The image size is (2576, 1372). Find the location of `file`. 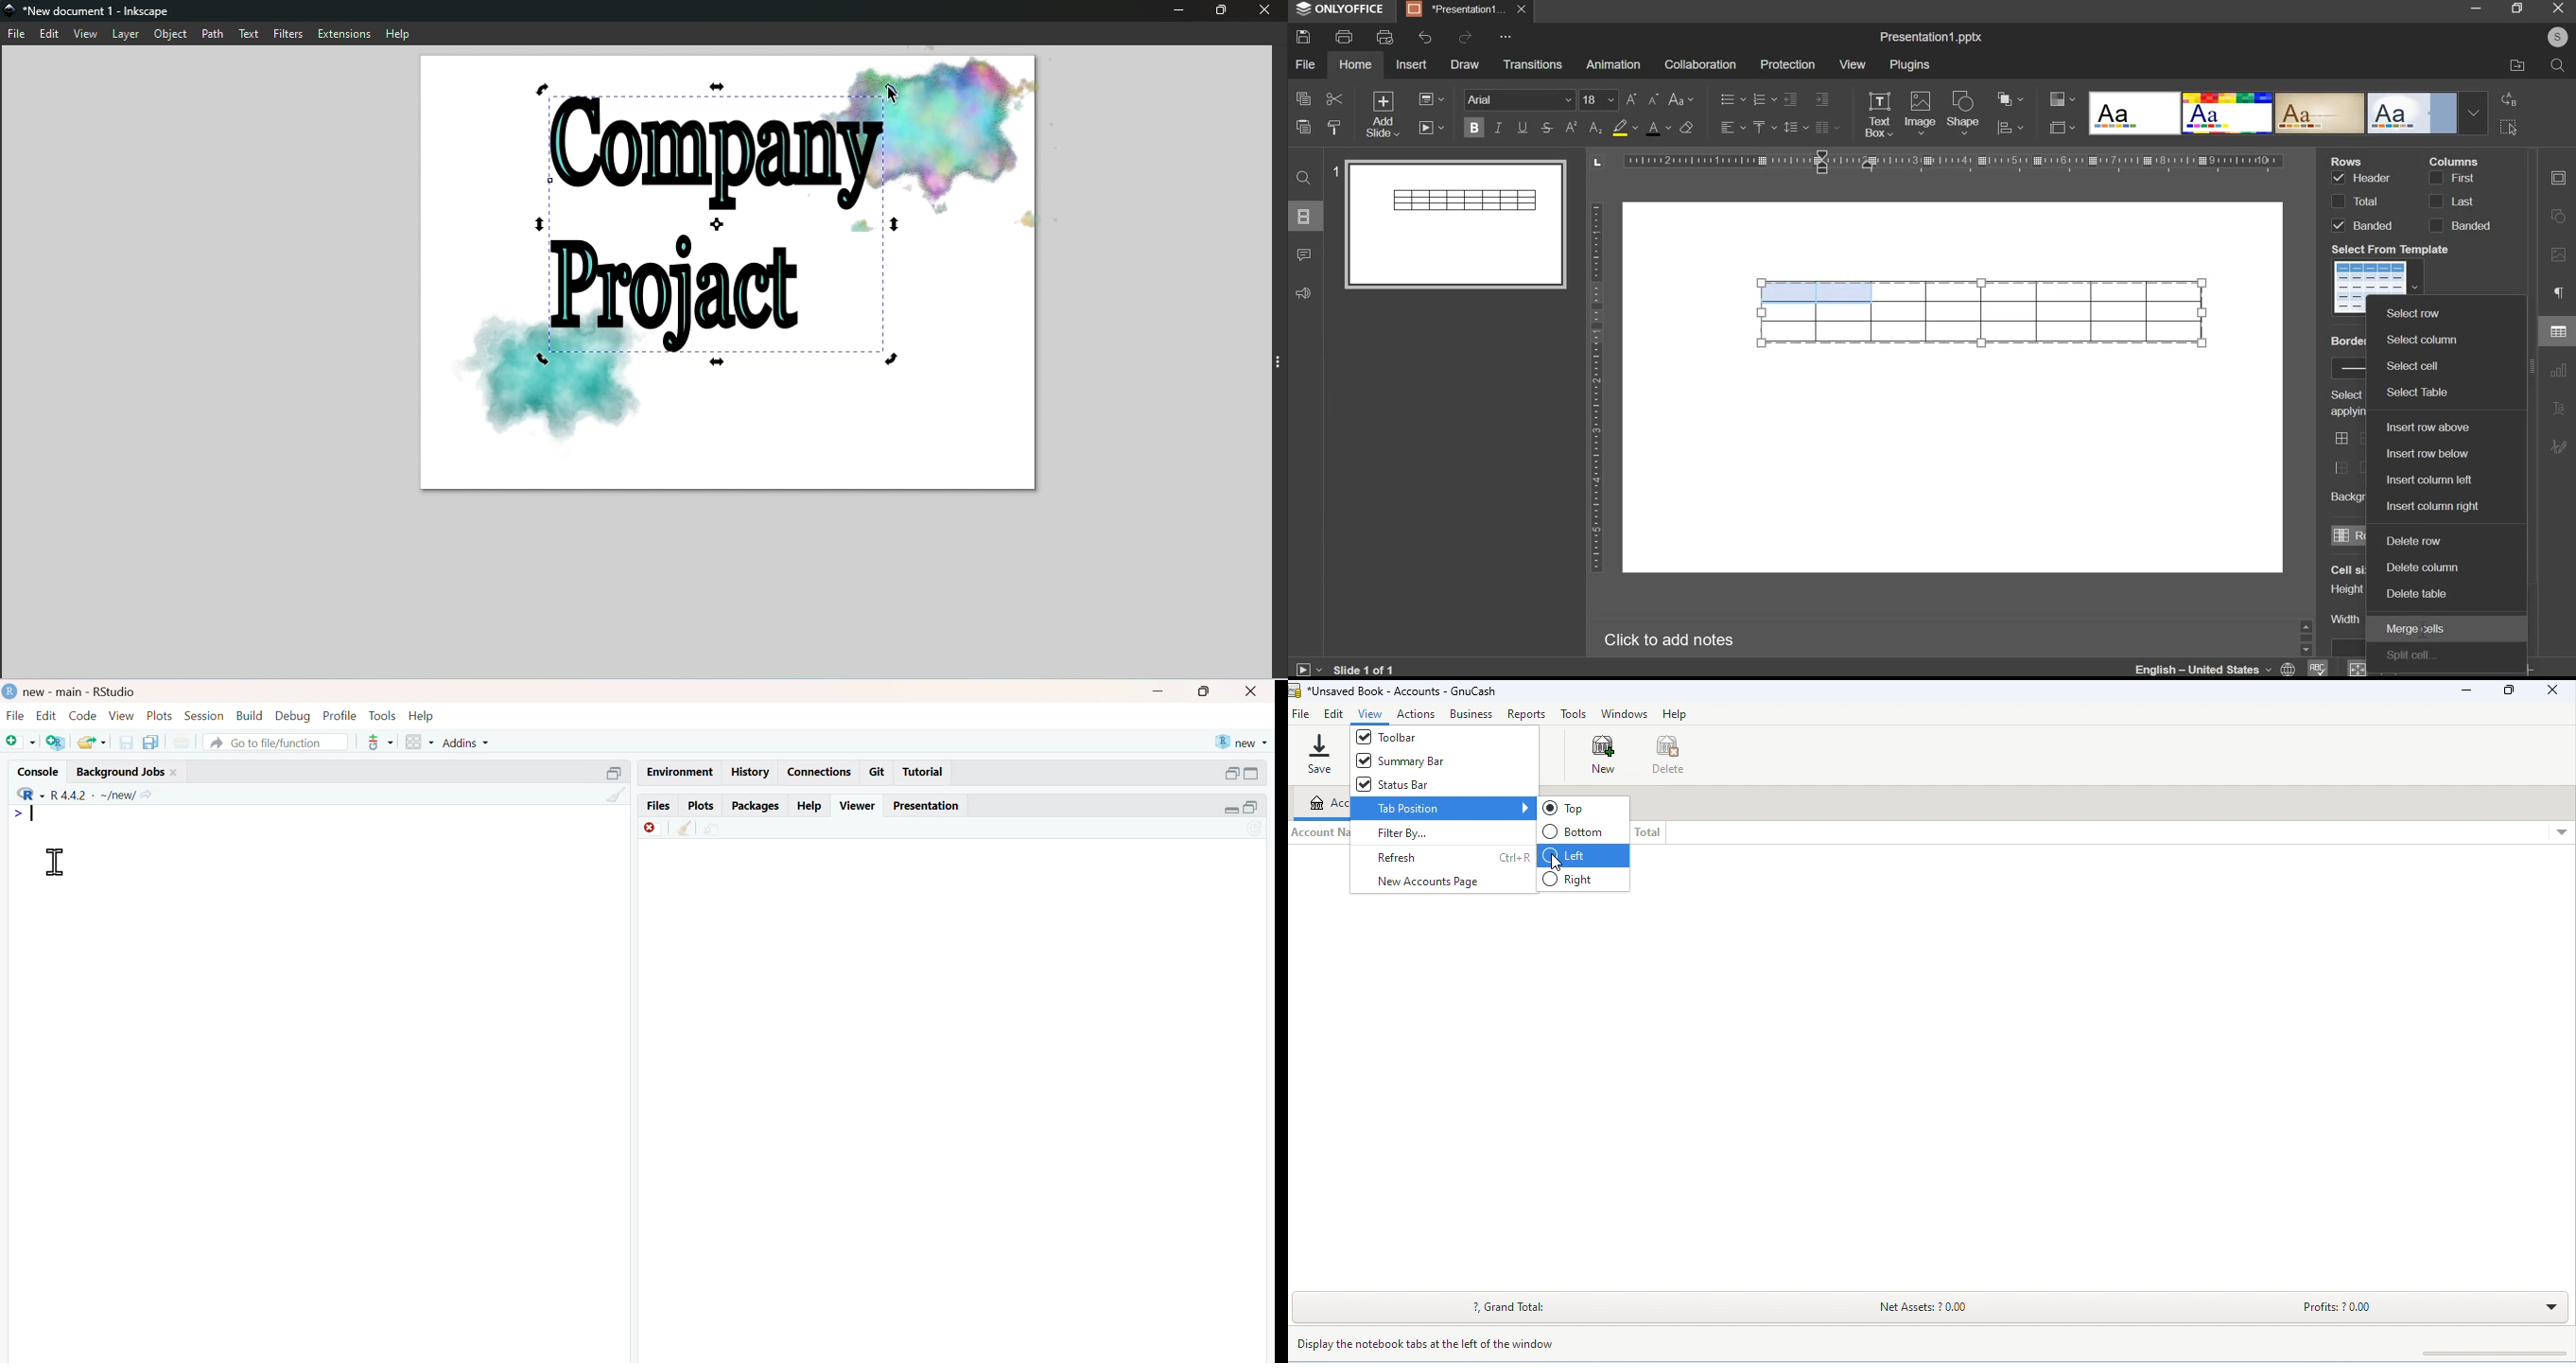

file is located at coordinates (1306, 64).